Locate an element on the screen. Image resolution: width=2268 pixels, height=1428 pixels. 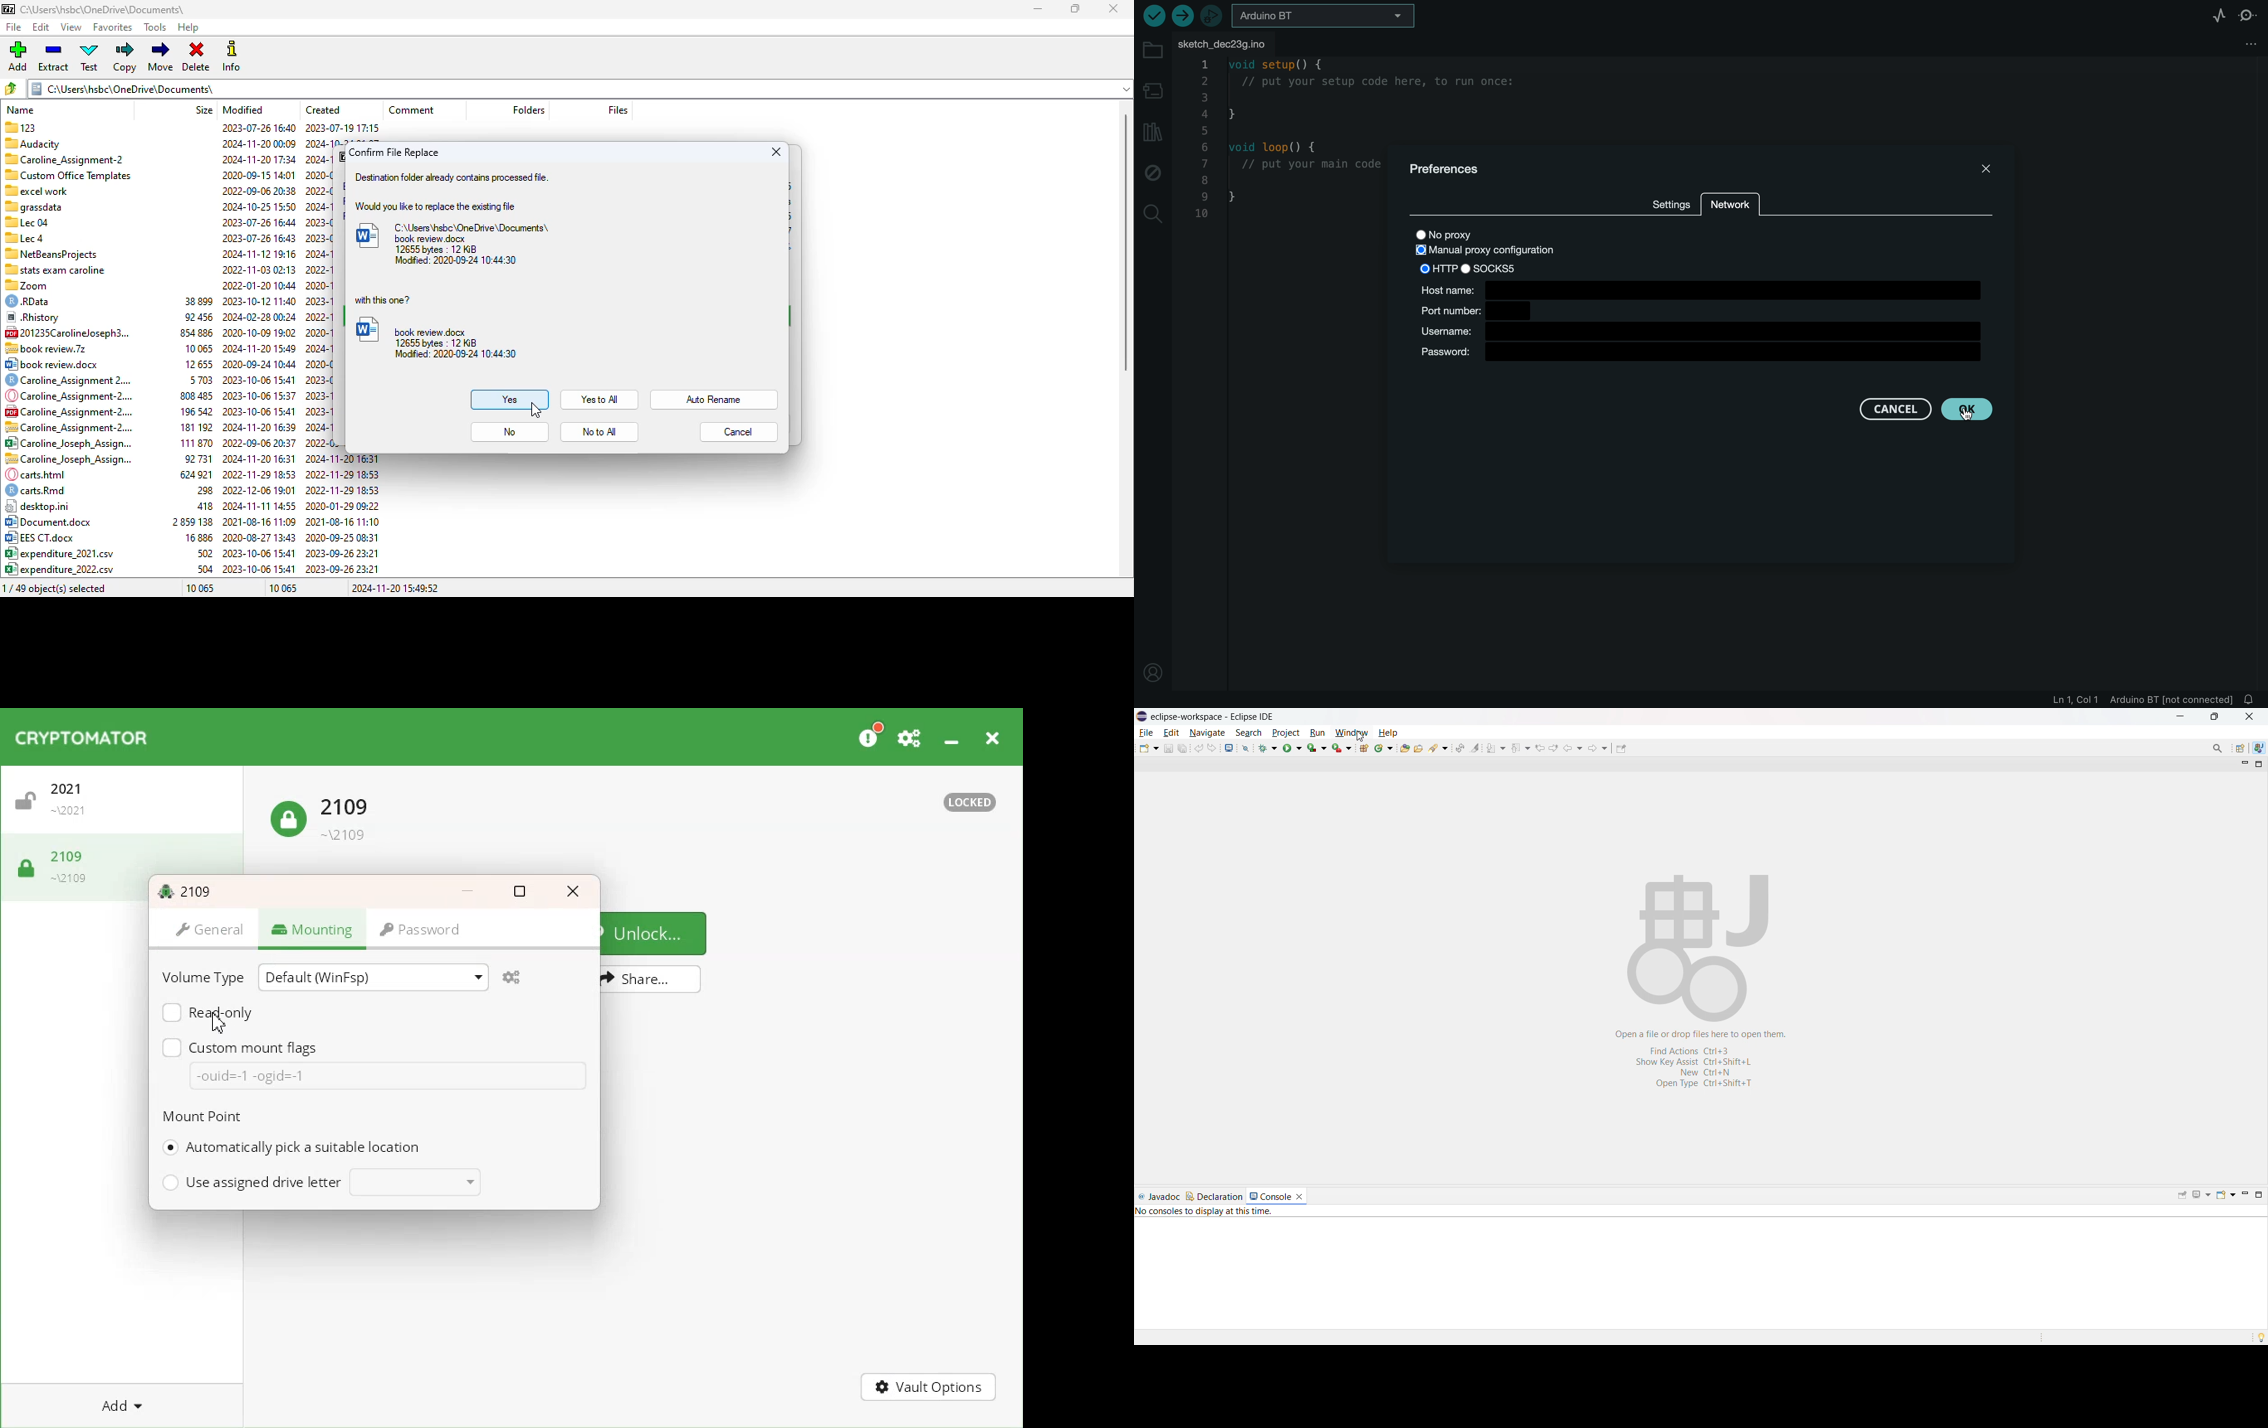
 is located at coordinates (32, 206).